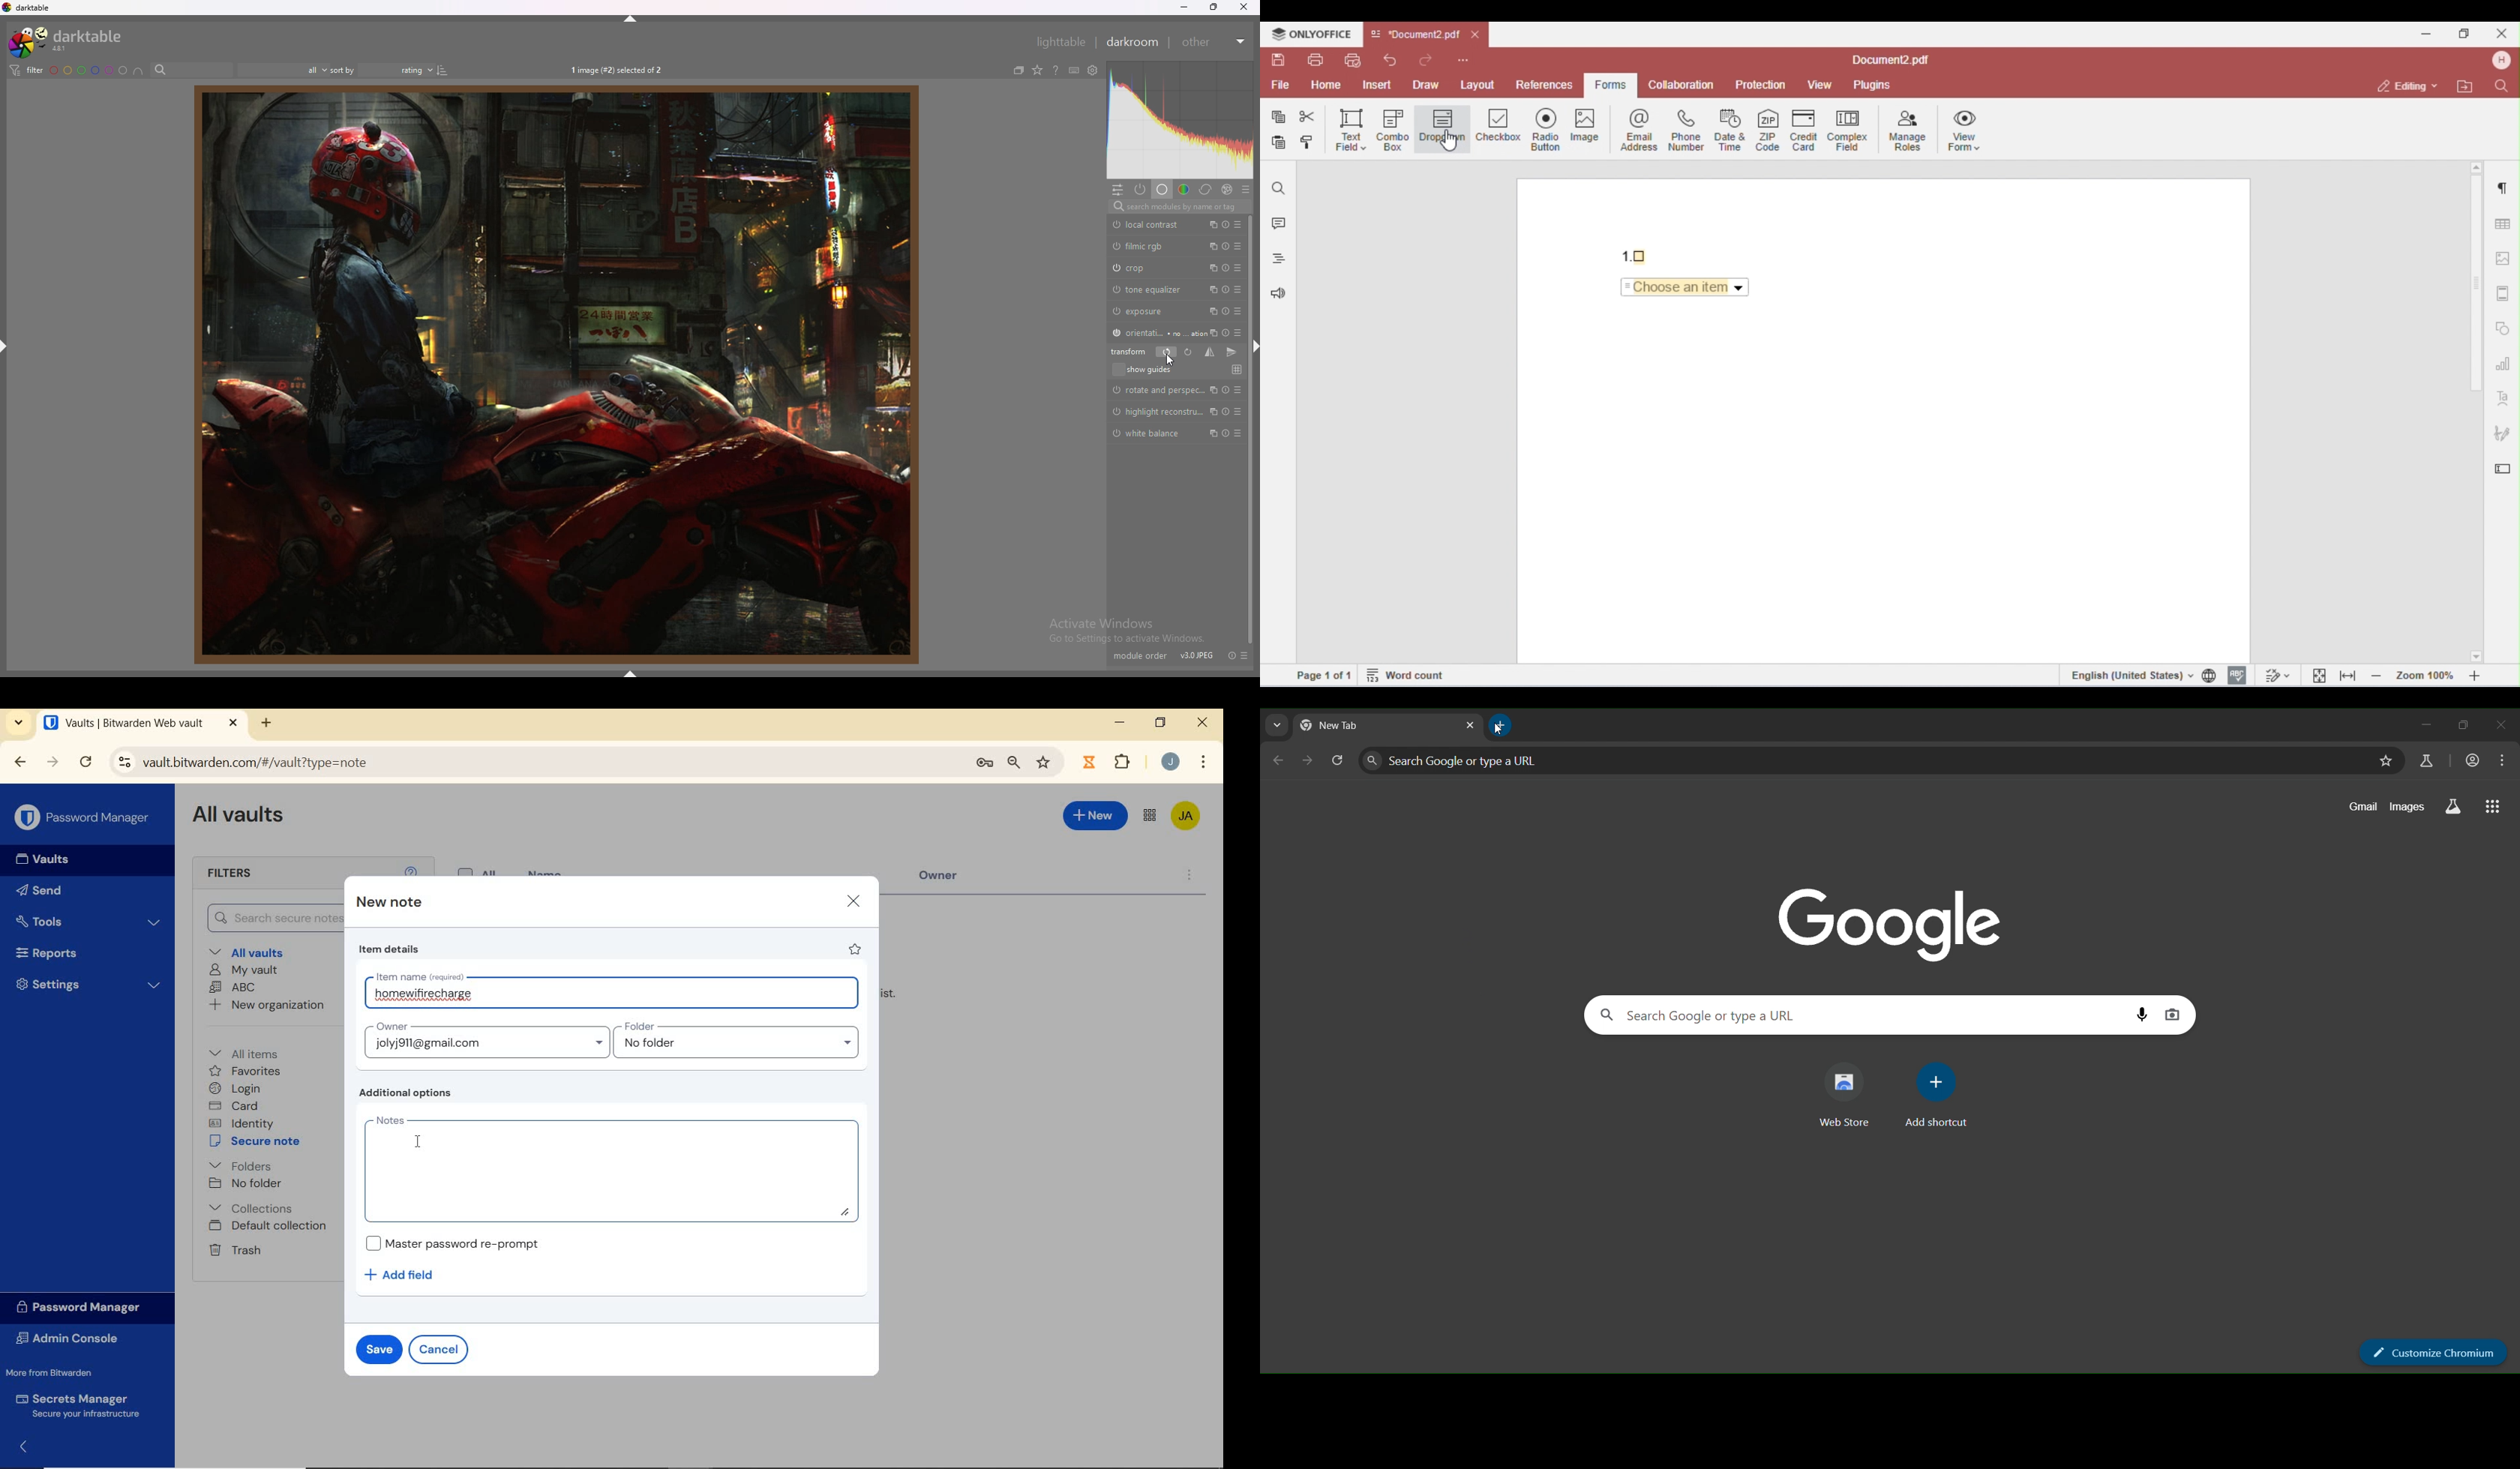 The image size is (2520, 1484). Describe the element at coordinates (75, 1338) in the screenshot. I see `Admin Console` at that location.